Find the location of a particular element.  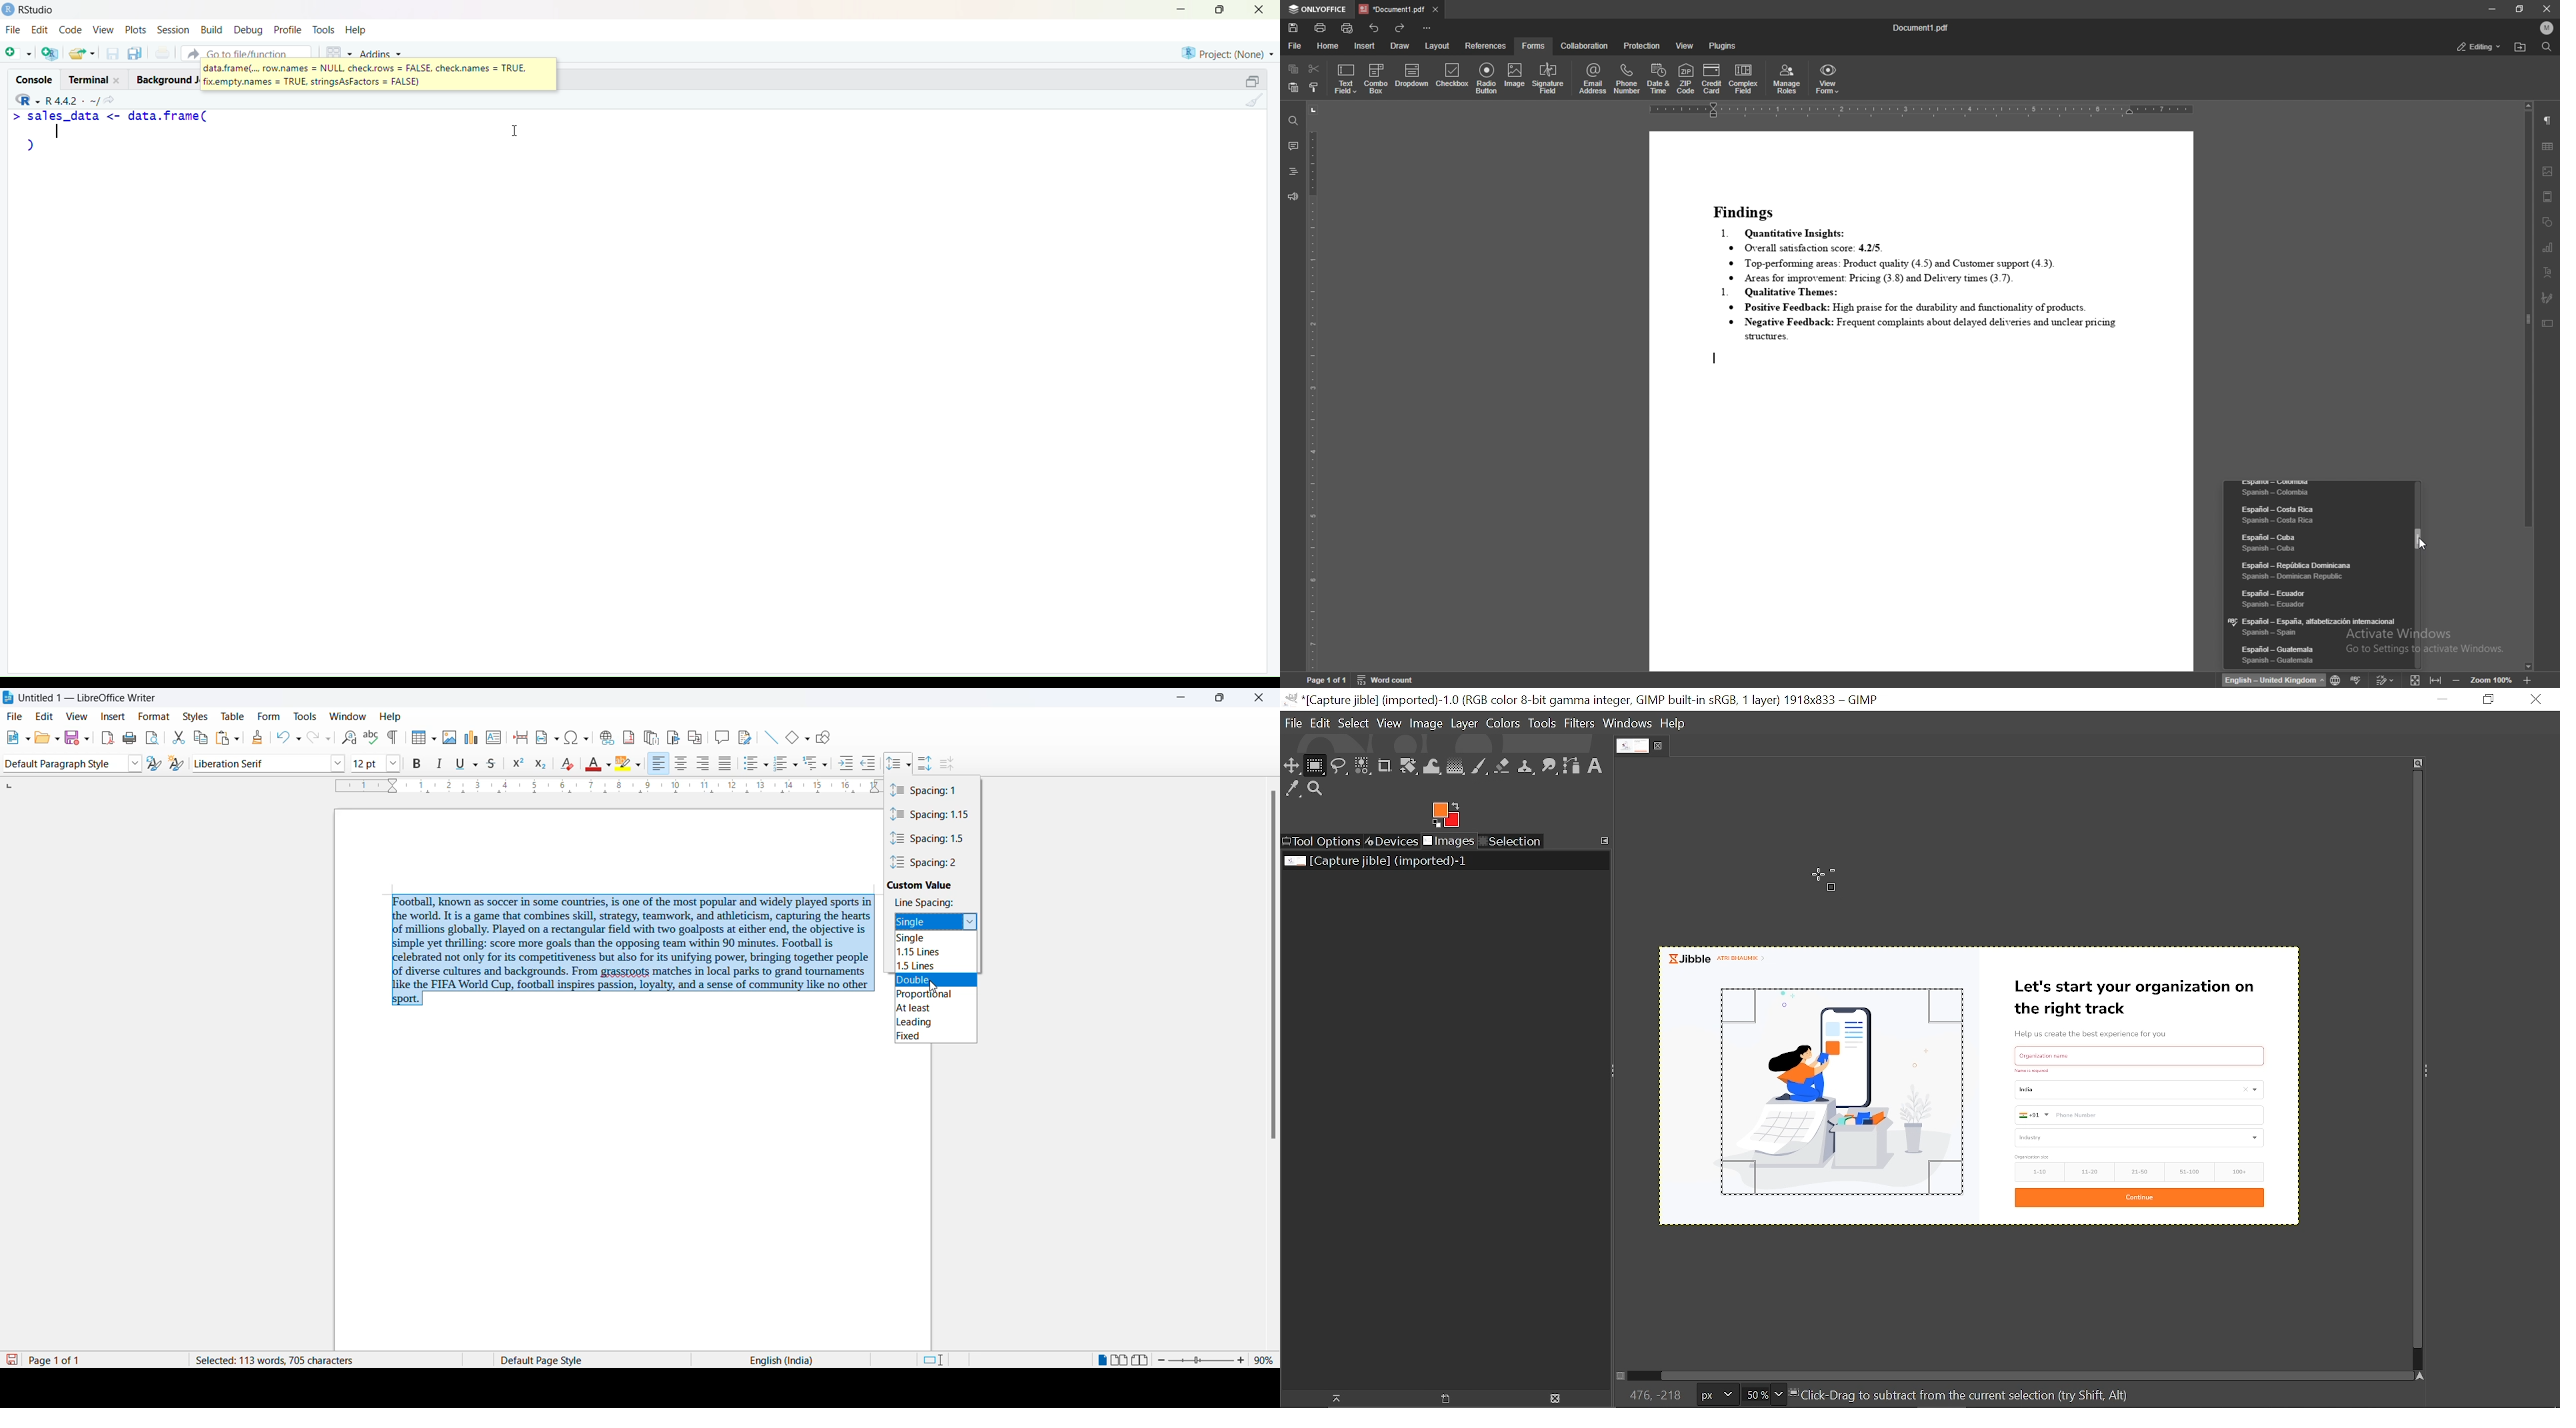

Layer is located at coordinates (1465, 724).